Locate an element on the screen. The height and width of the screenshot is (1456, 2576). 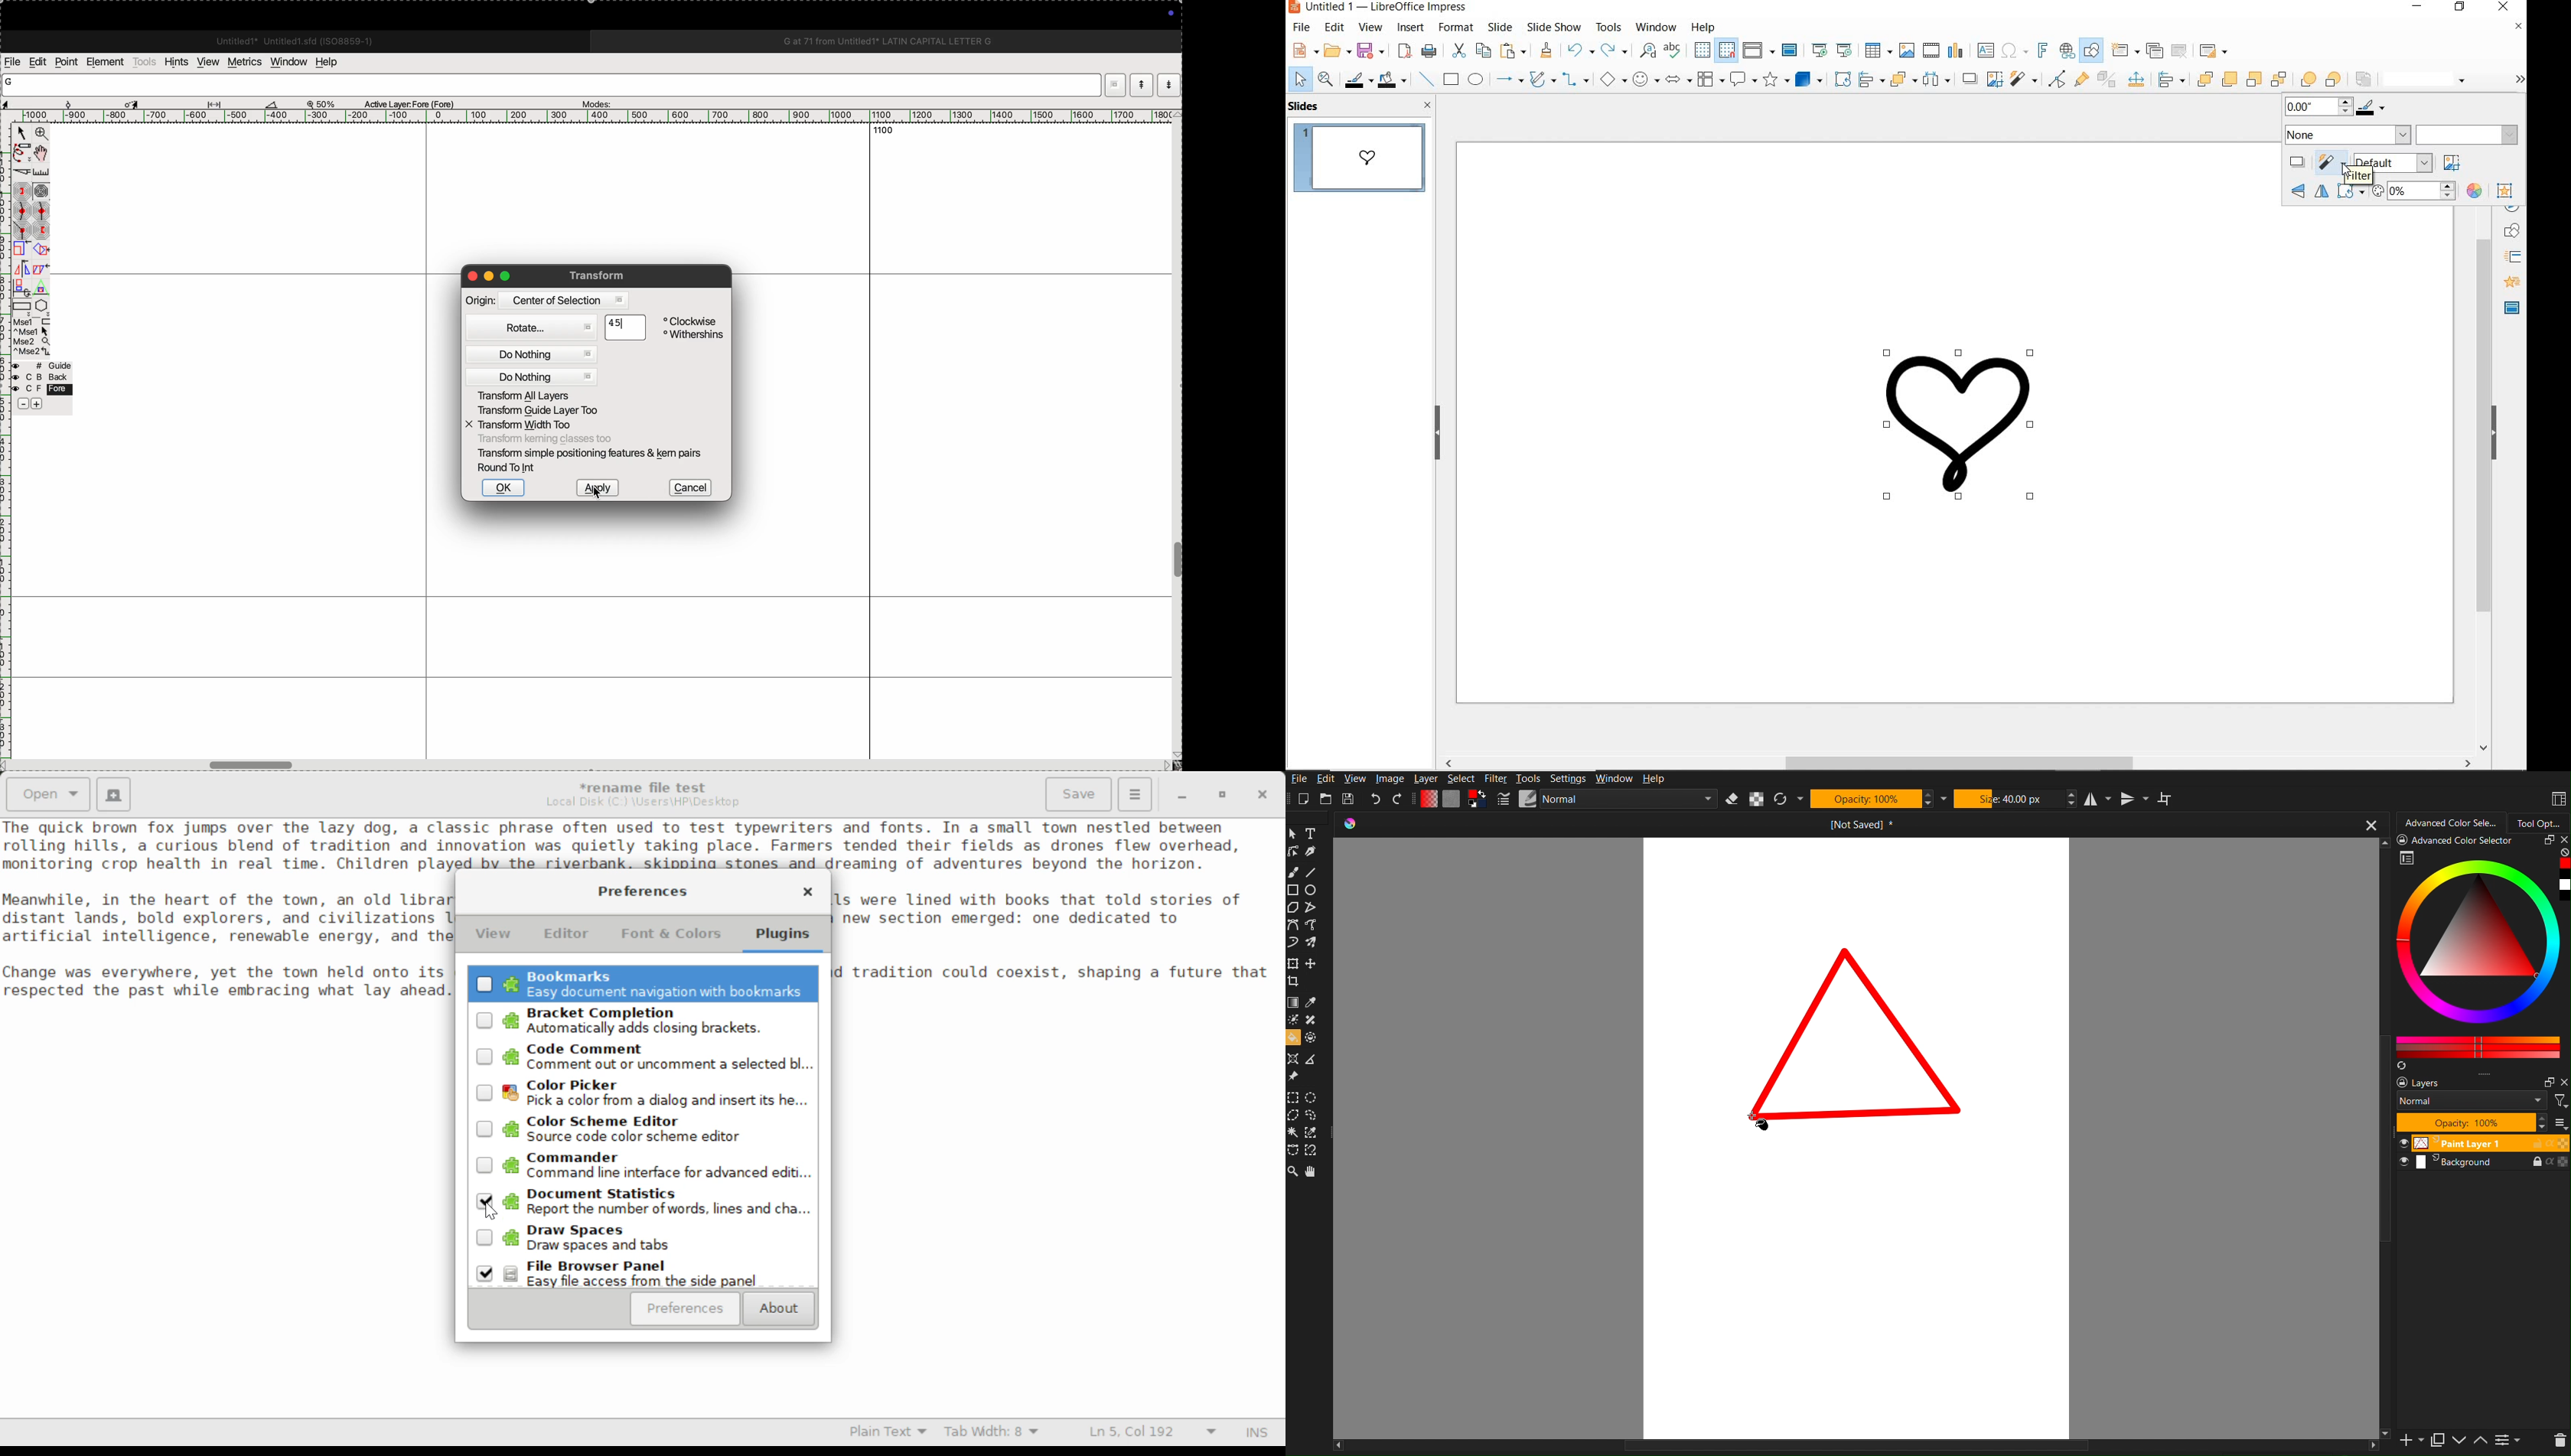
copy is located at coordinates (1482, 51).